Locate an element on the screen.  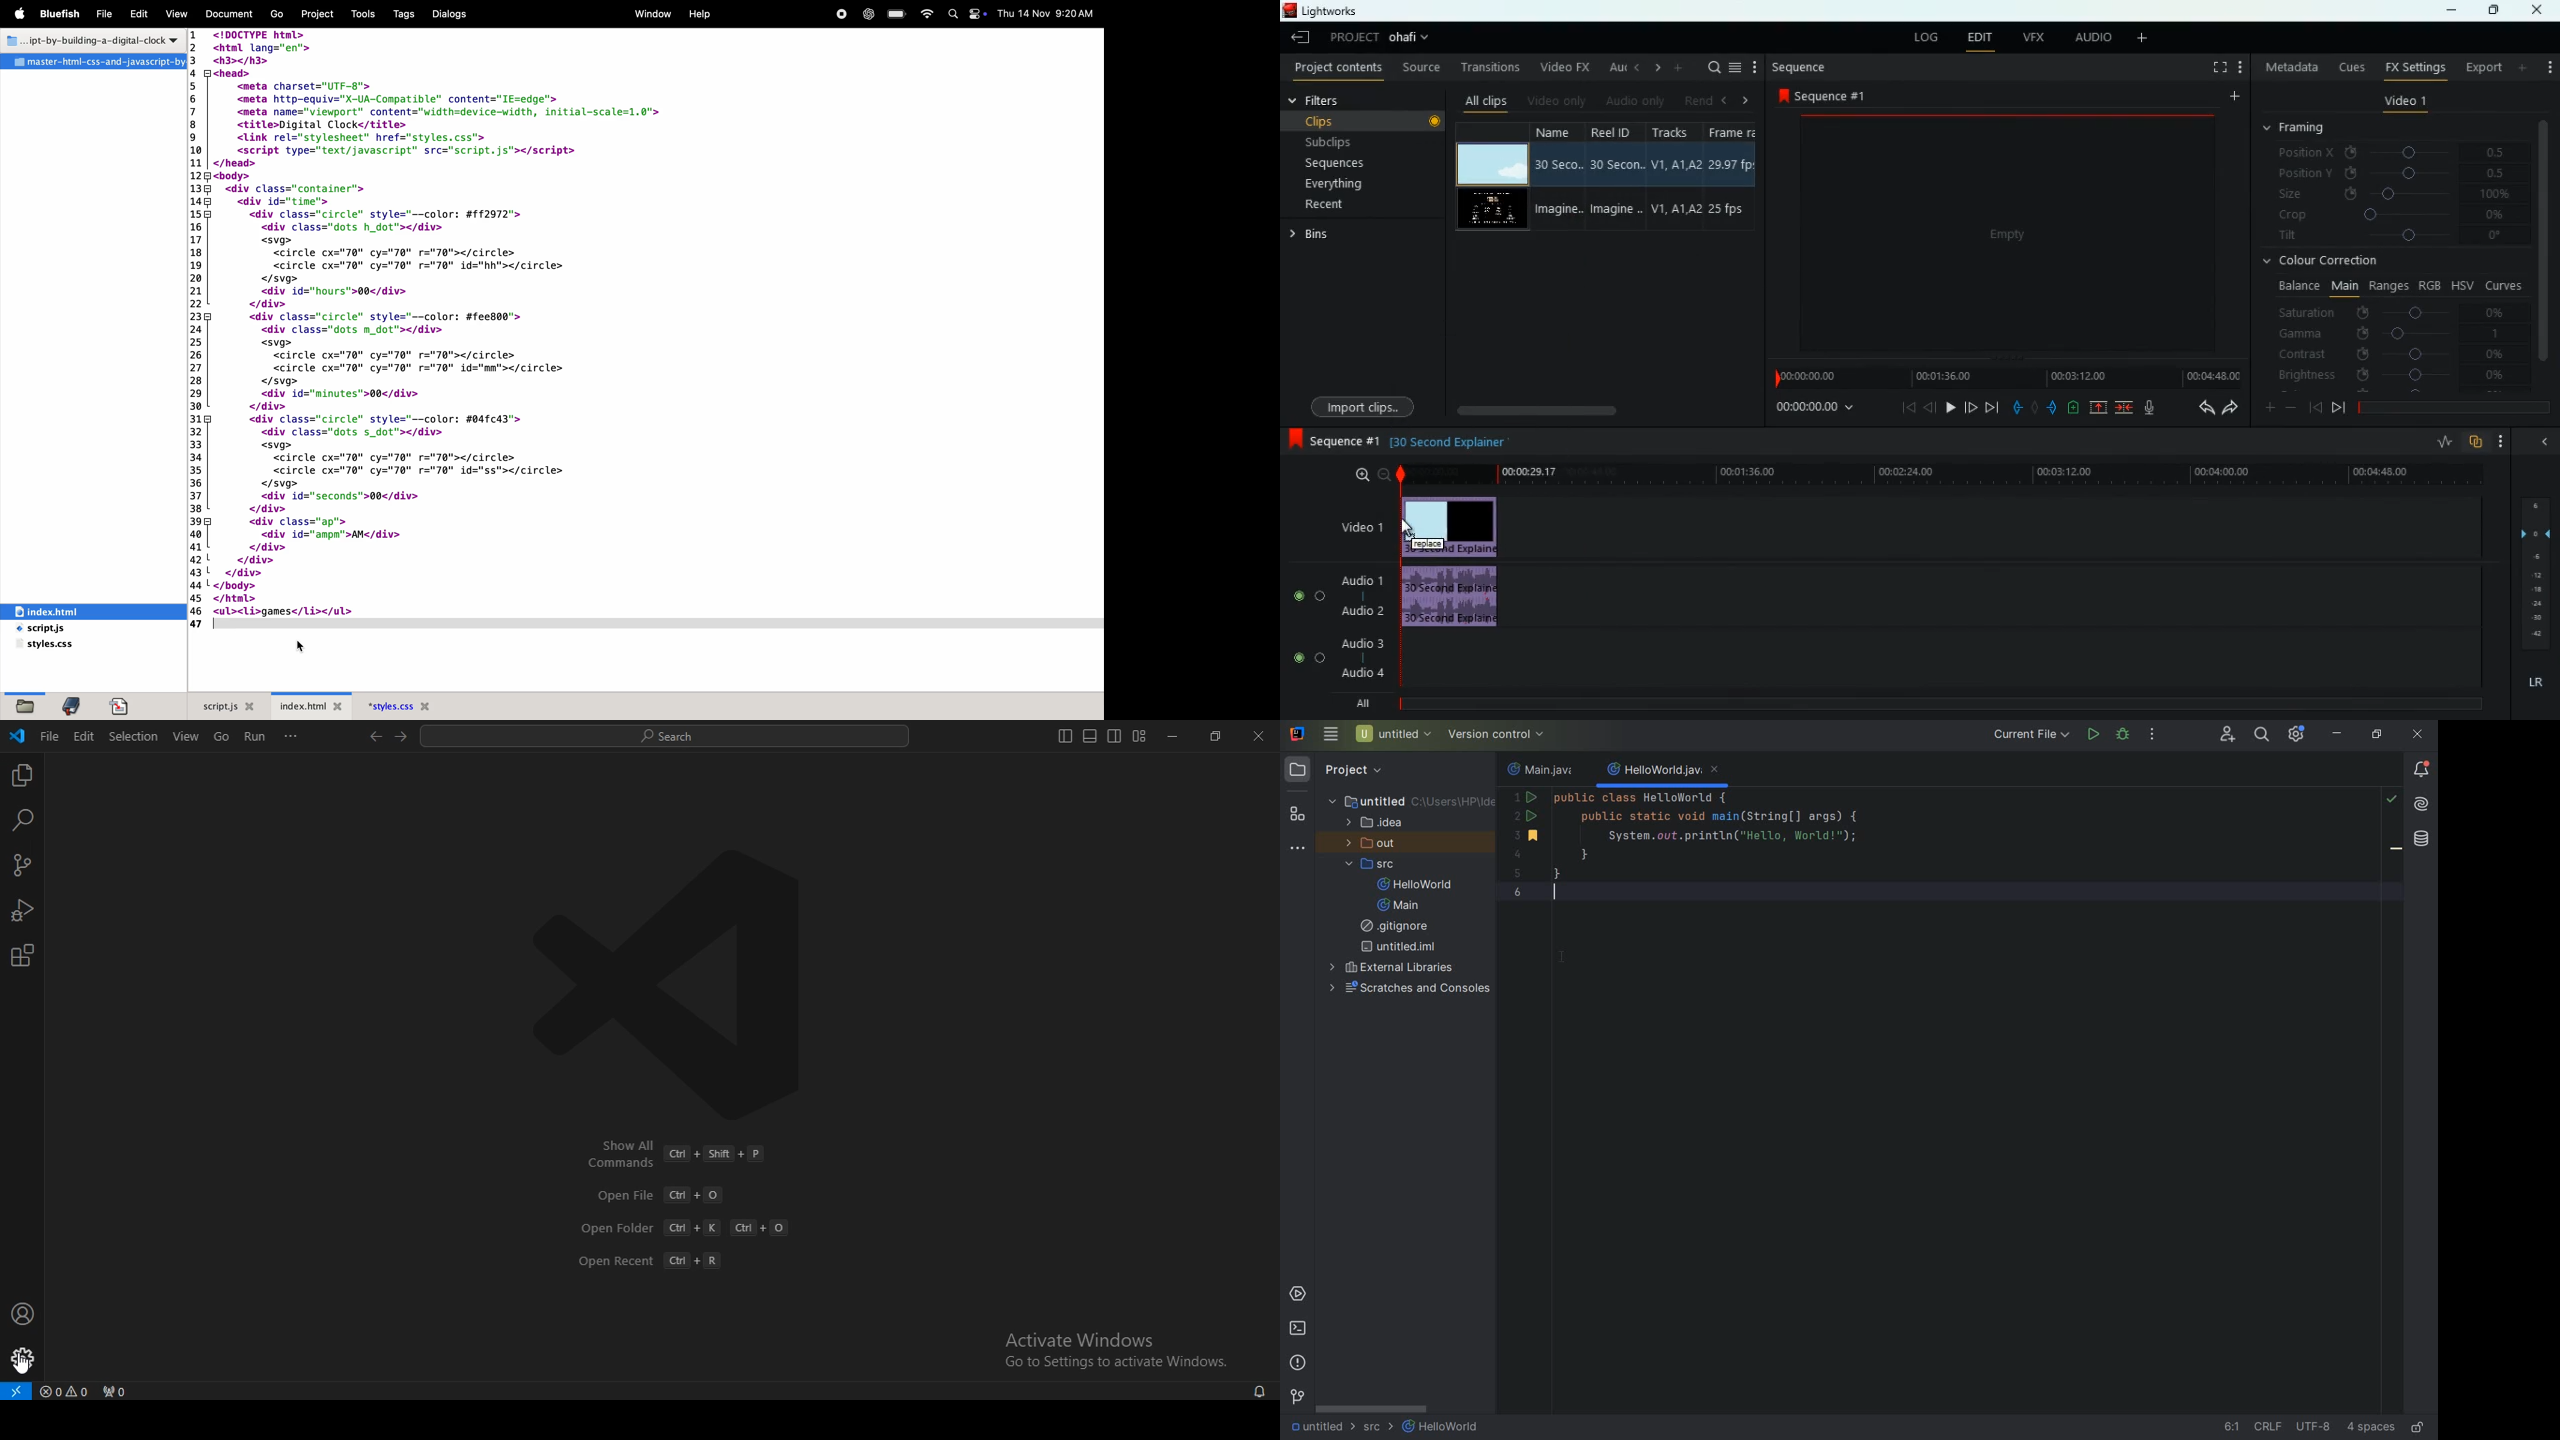
video 1 is located at coordinates (1359, 526).